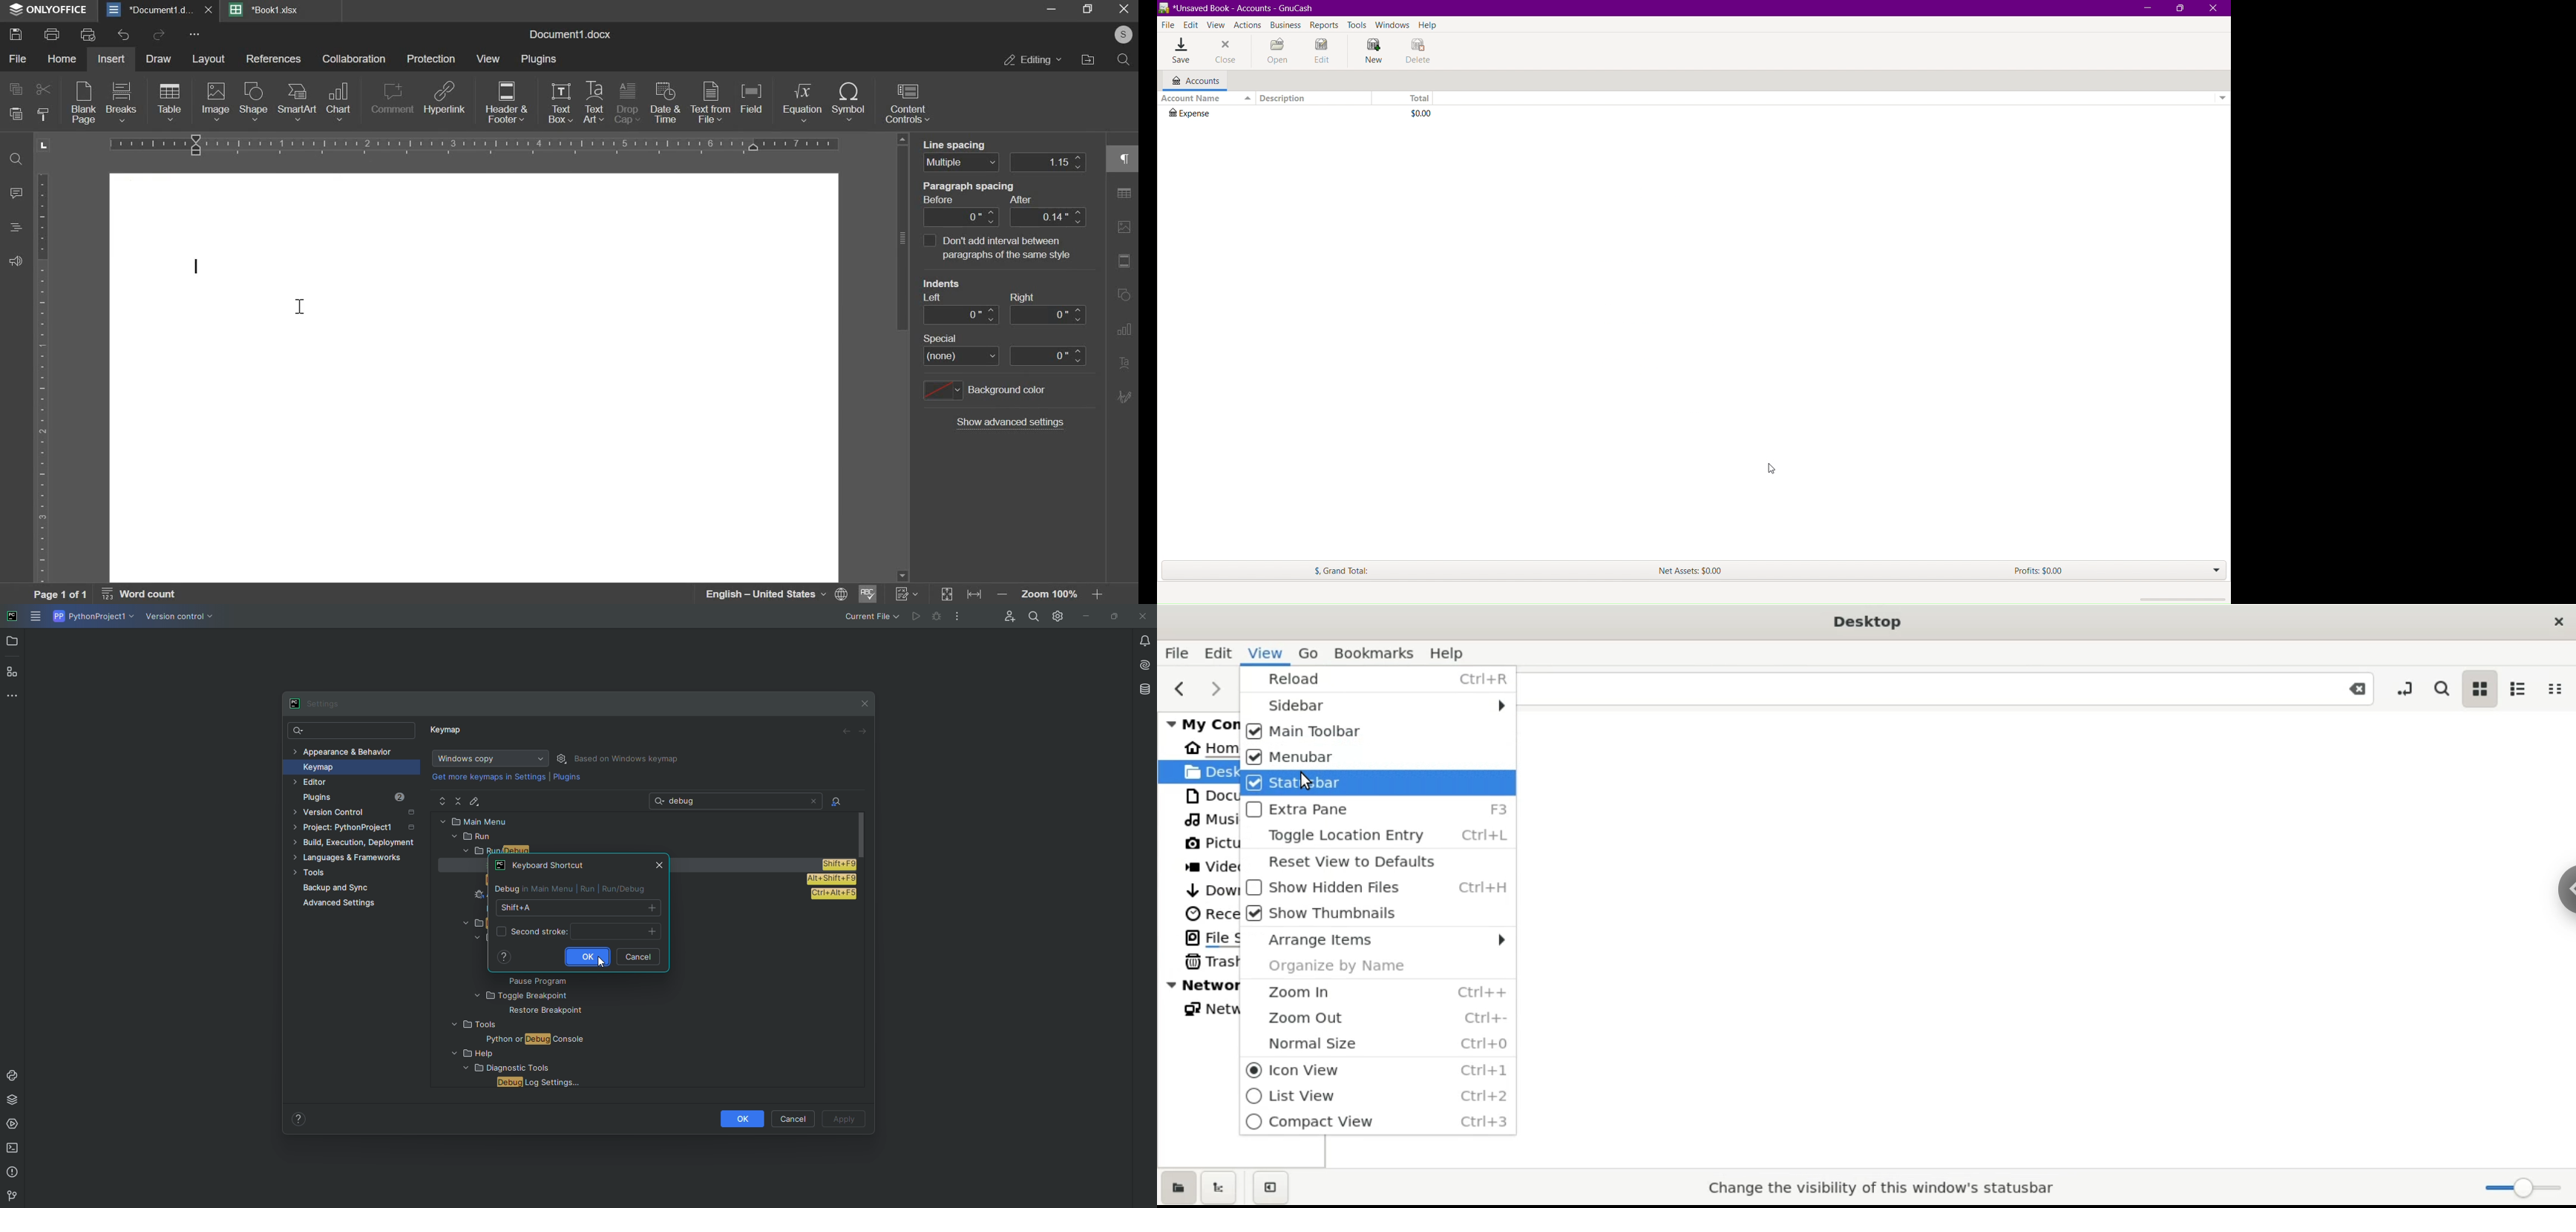 This screenshot has height=1232, width=2576. What do you see at coordinates (490, 776) in the screenshot?
I see `get more keymaps` at bounding box center [490, 776].